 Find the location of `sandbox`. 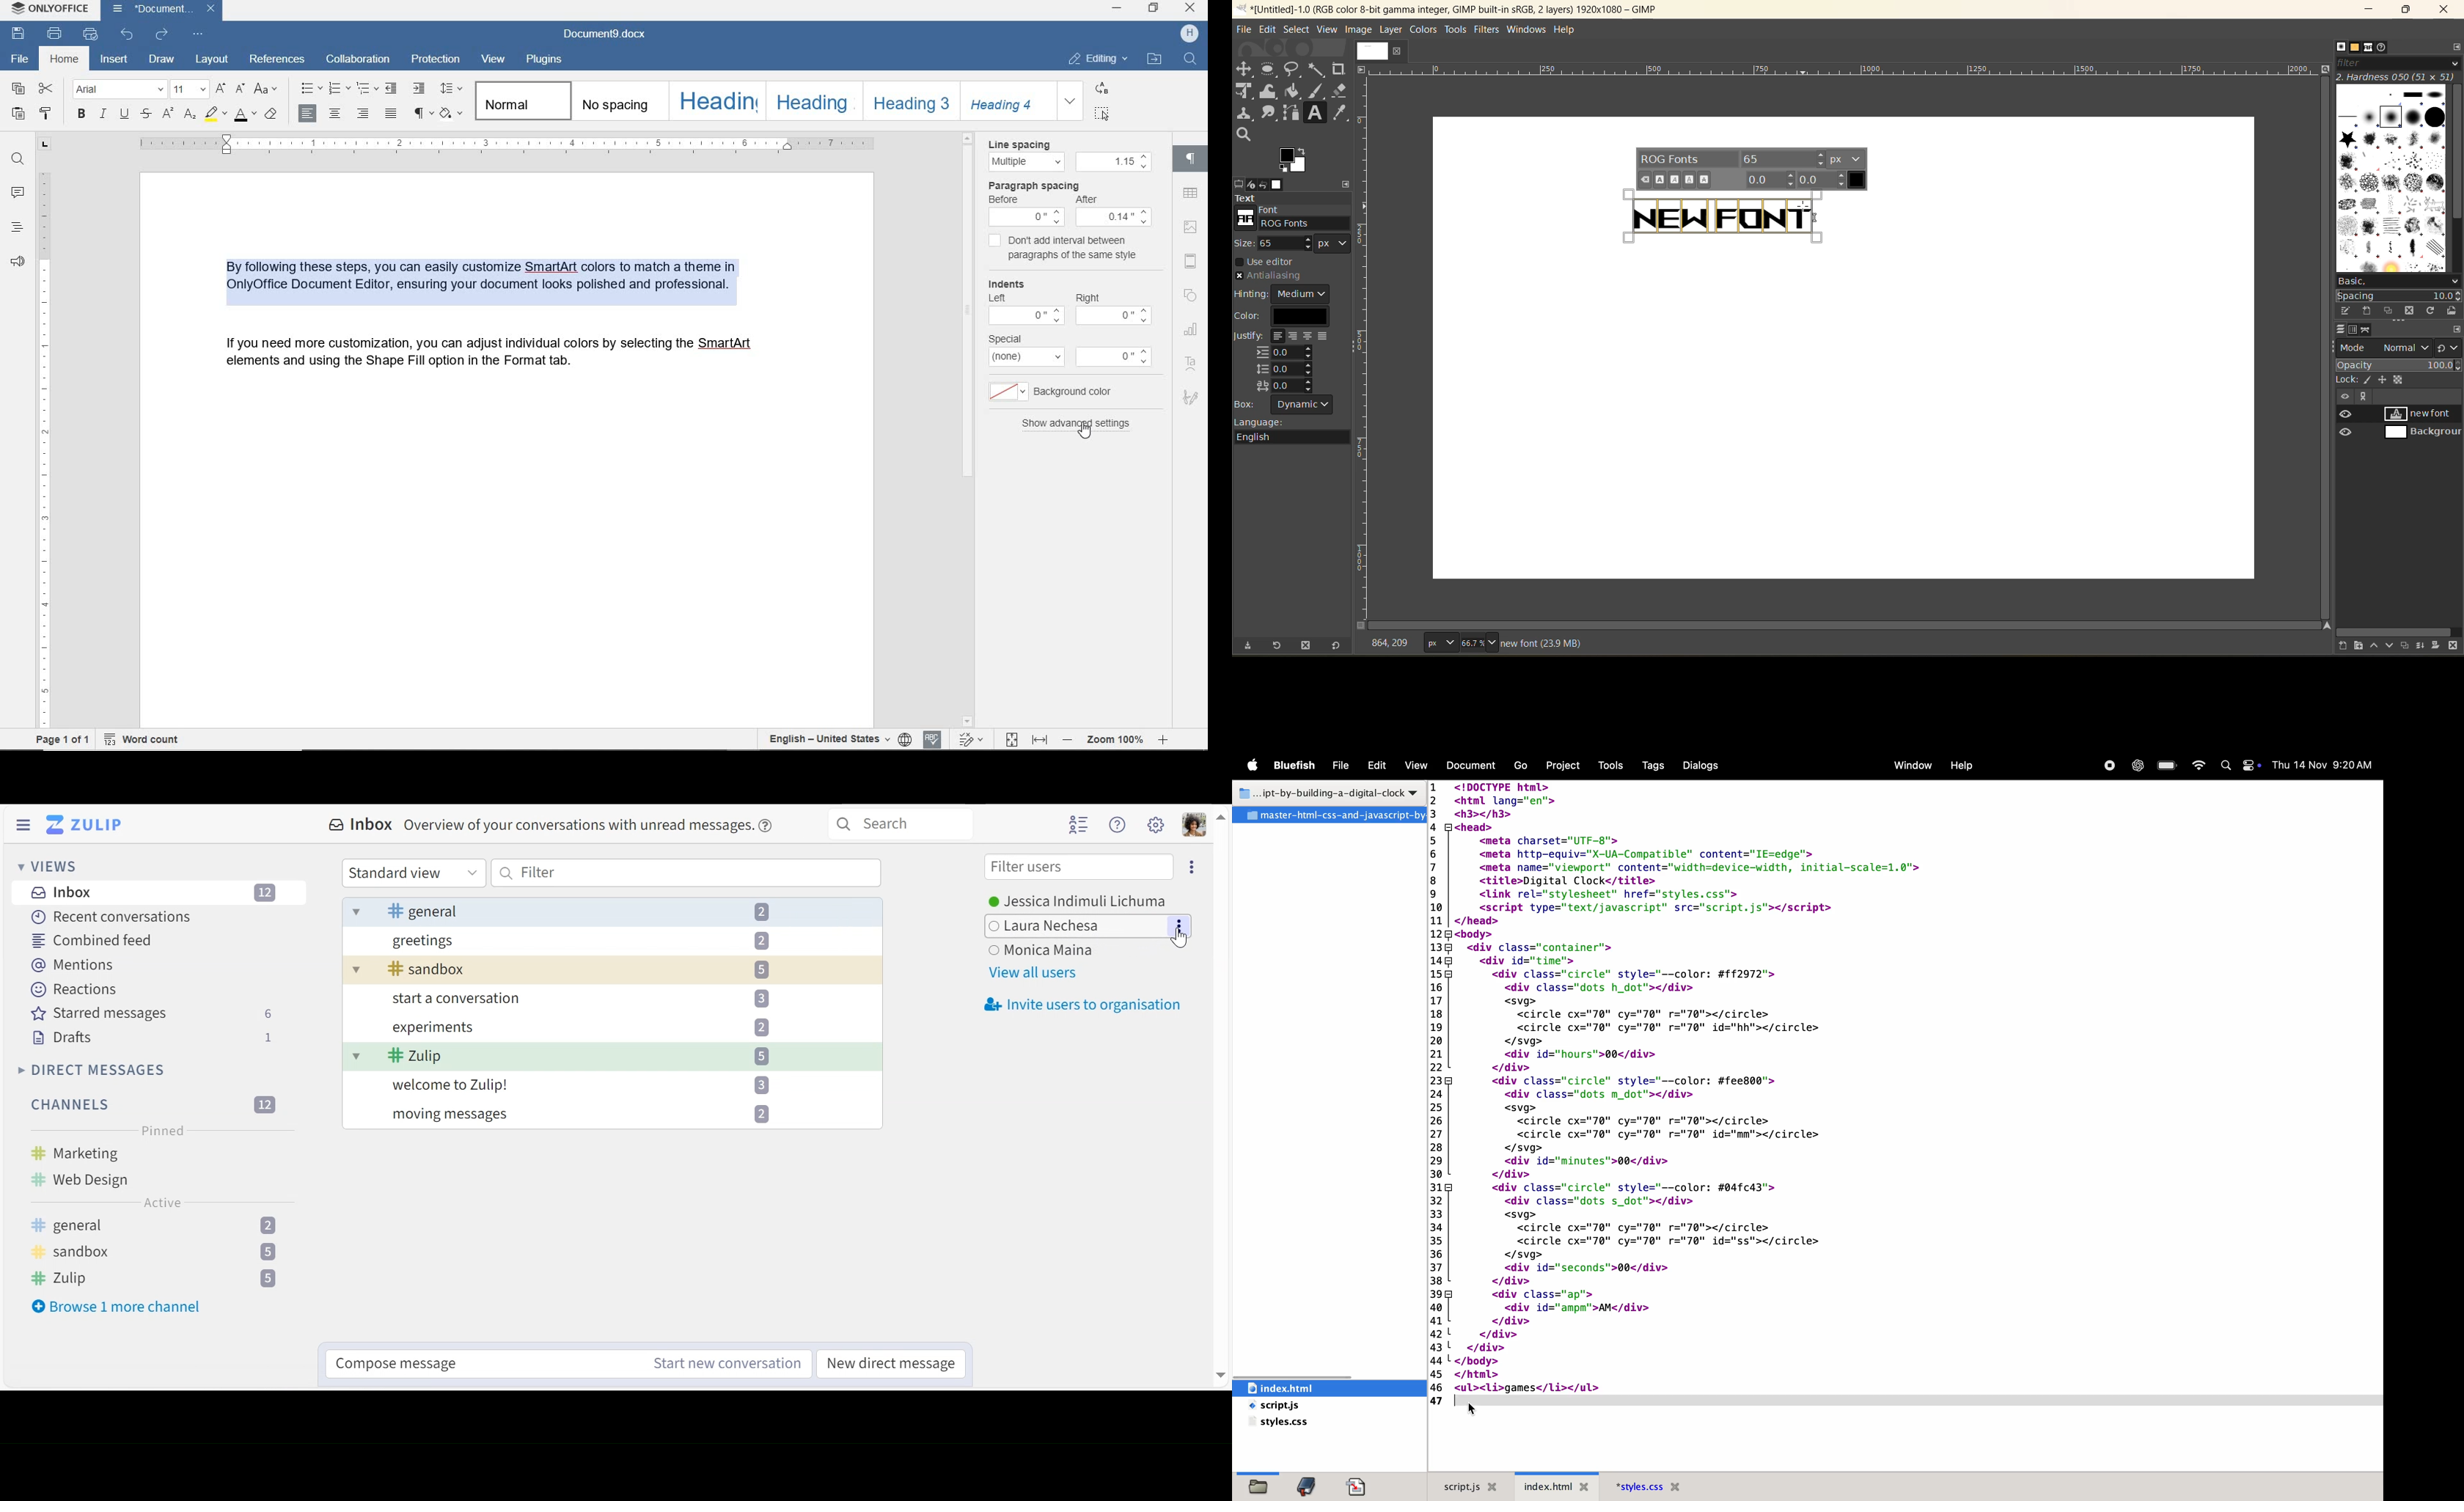

sandbox is located at coordinates (154, 1253).